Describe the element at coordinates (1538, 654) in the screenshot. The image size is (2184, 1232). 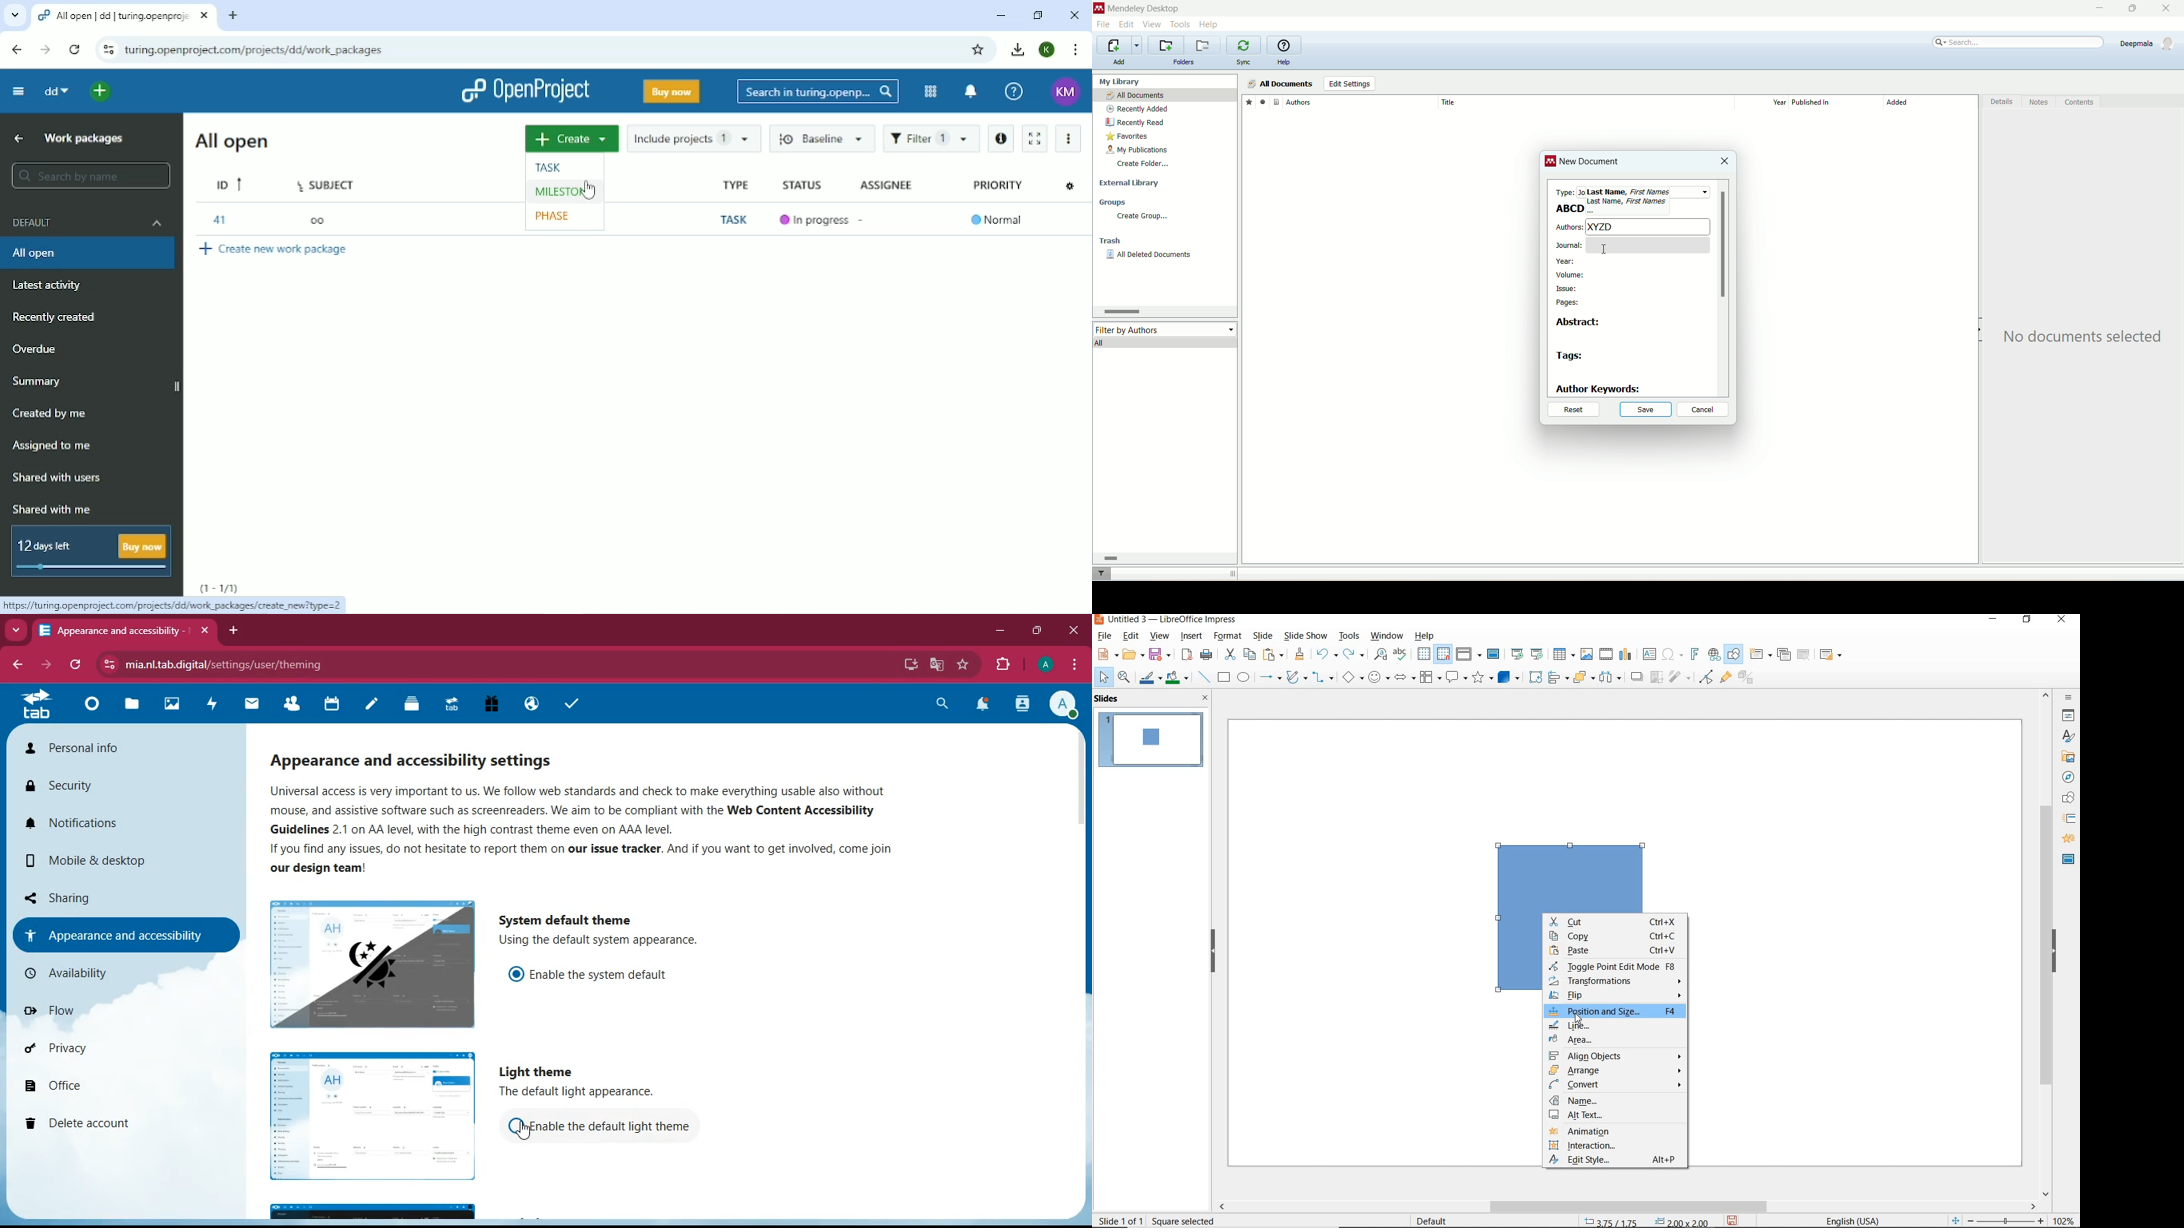
I see `start from current slide` at that location.